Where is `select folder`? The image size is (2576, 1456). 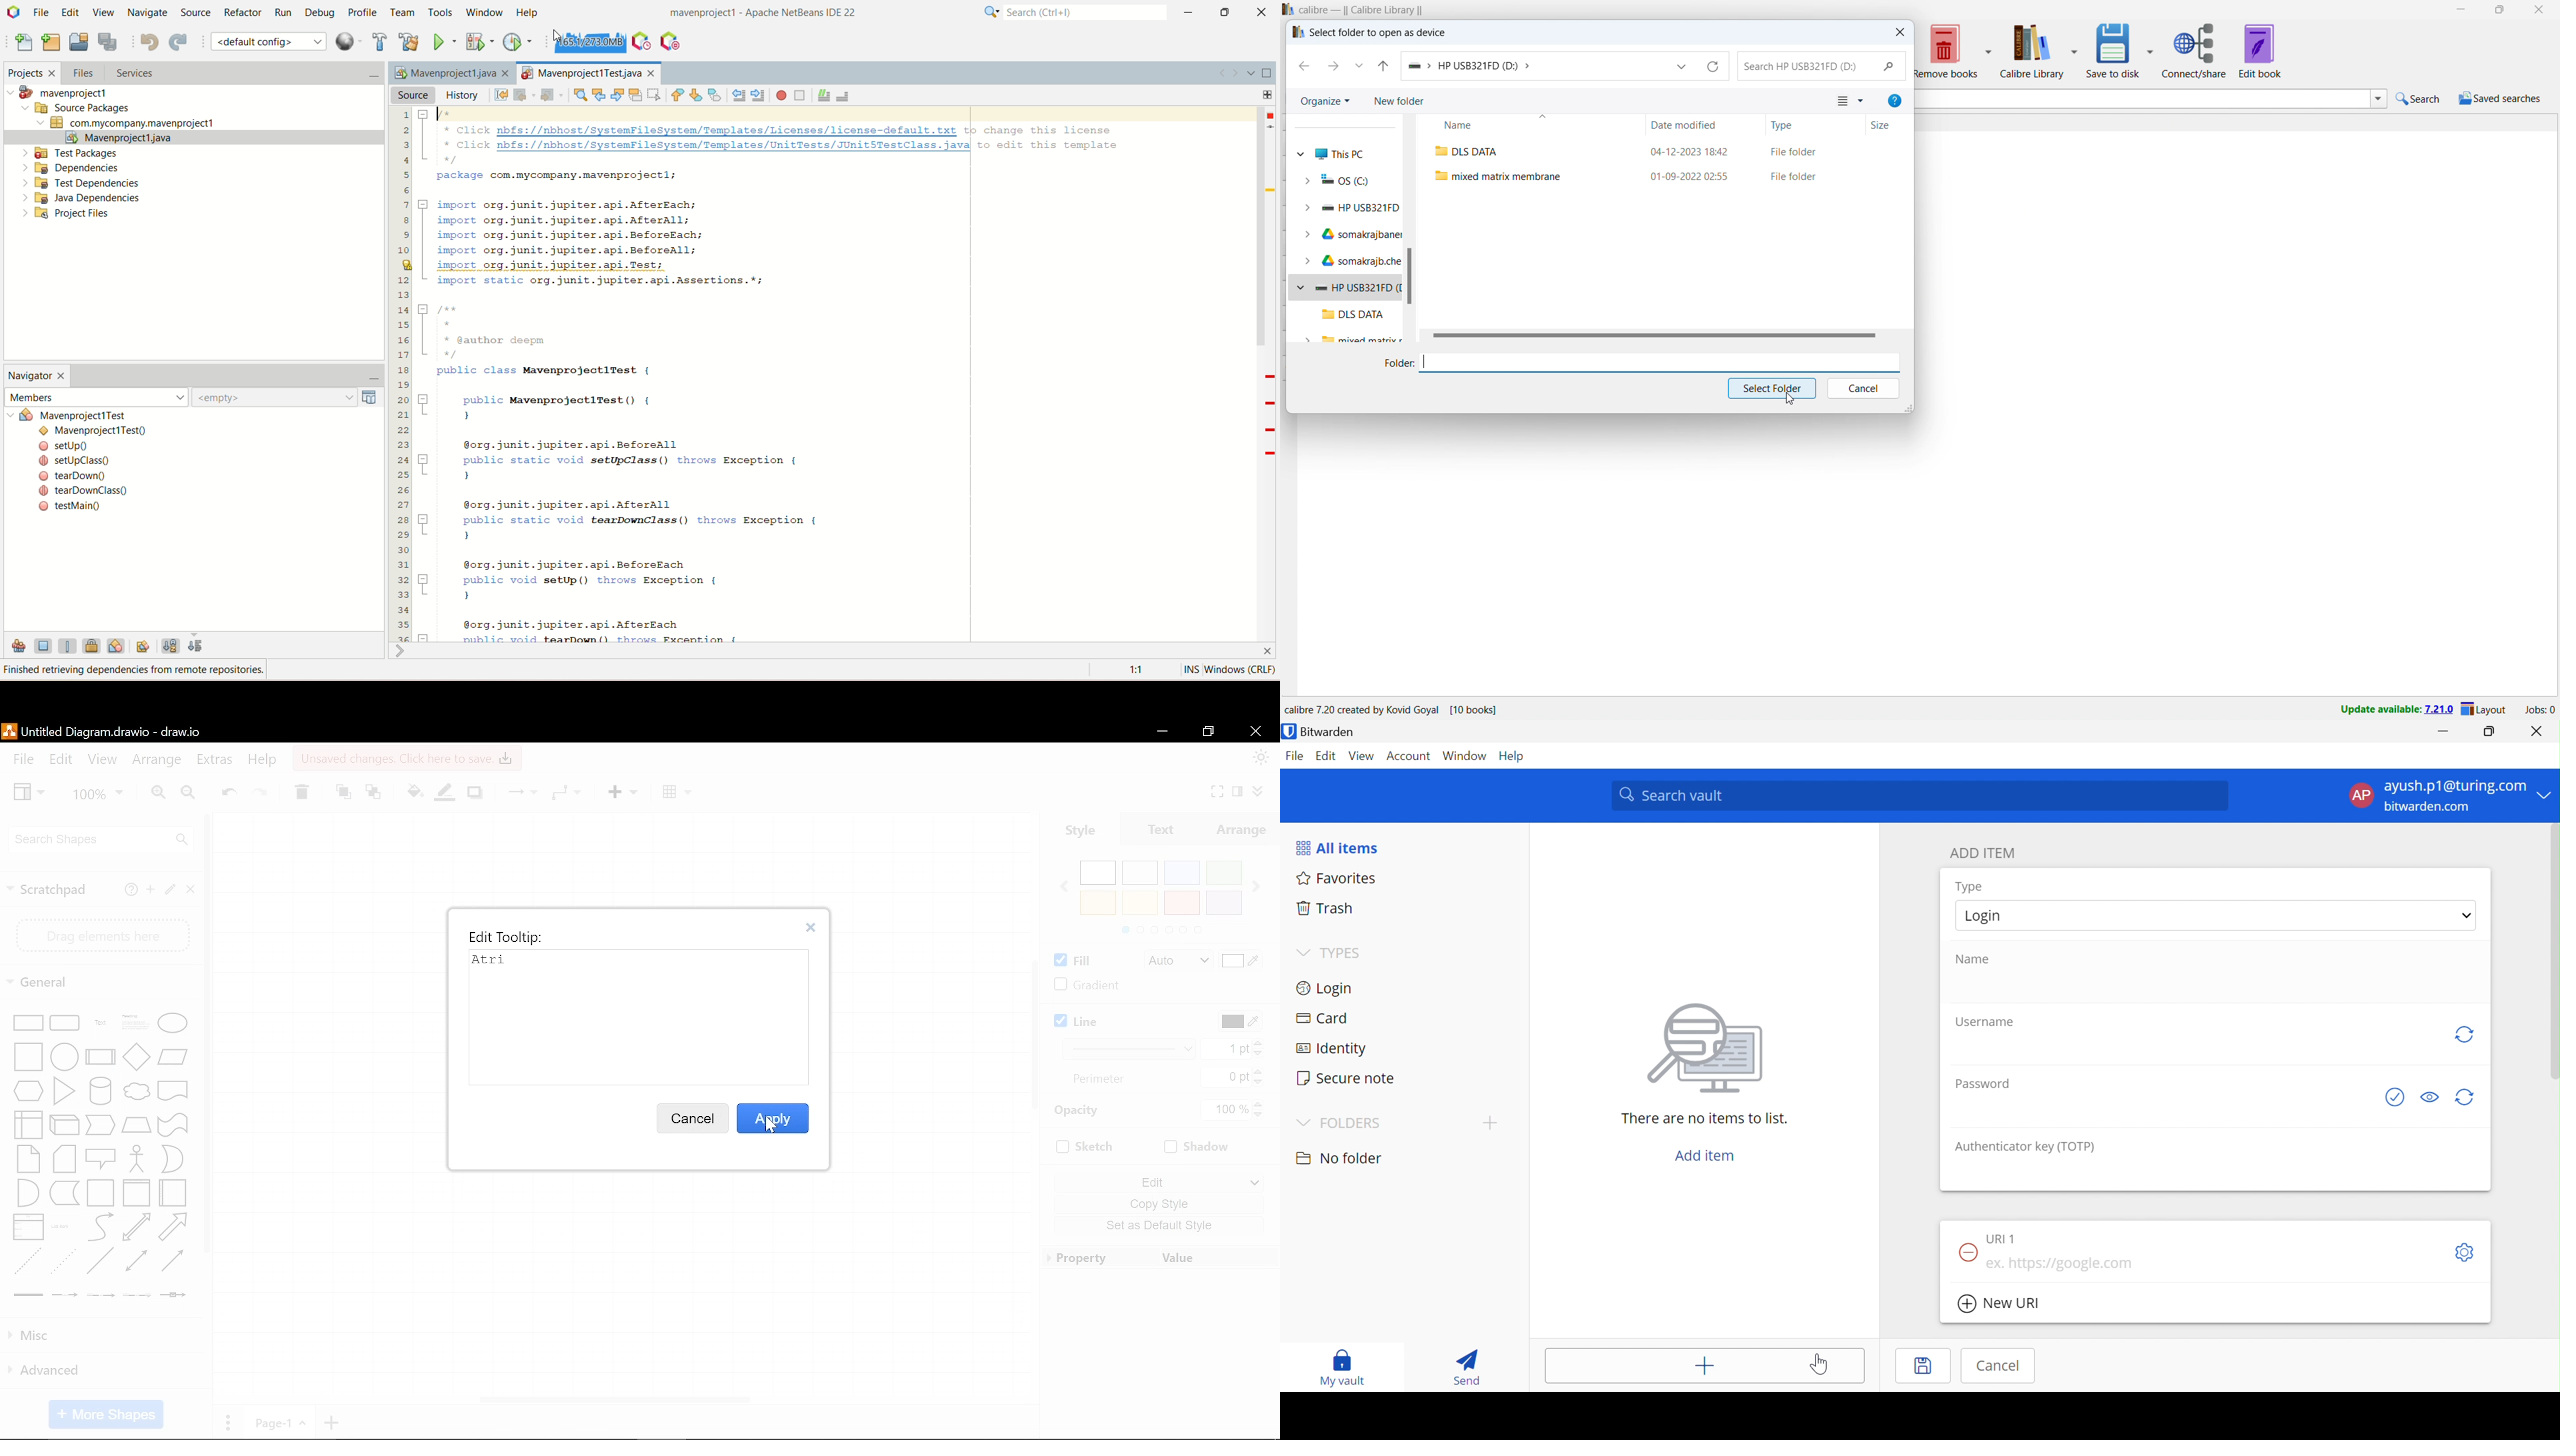 select folder is located at coordinates (1772, 389).